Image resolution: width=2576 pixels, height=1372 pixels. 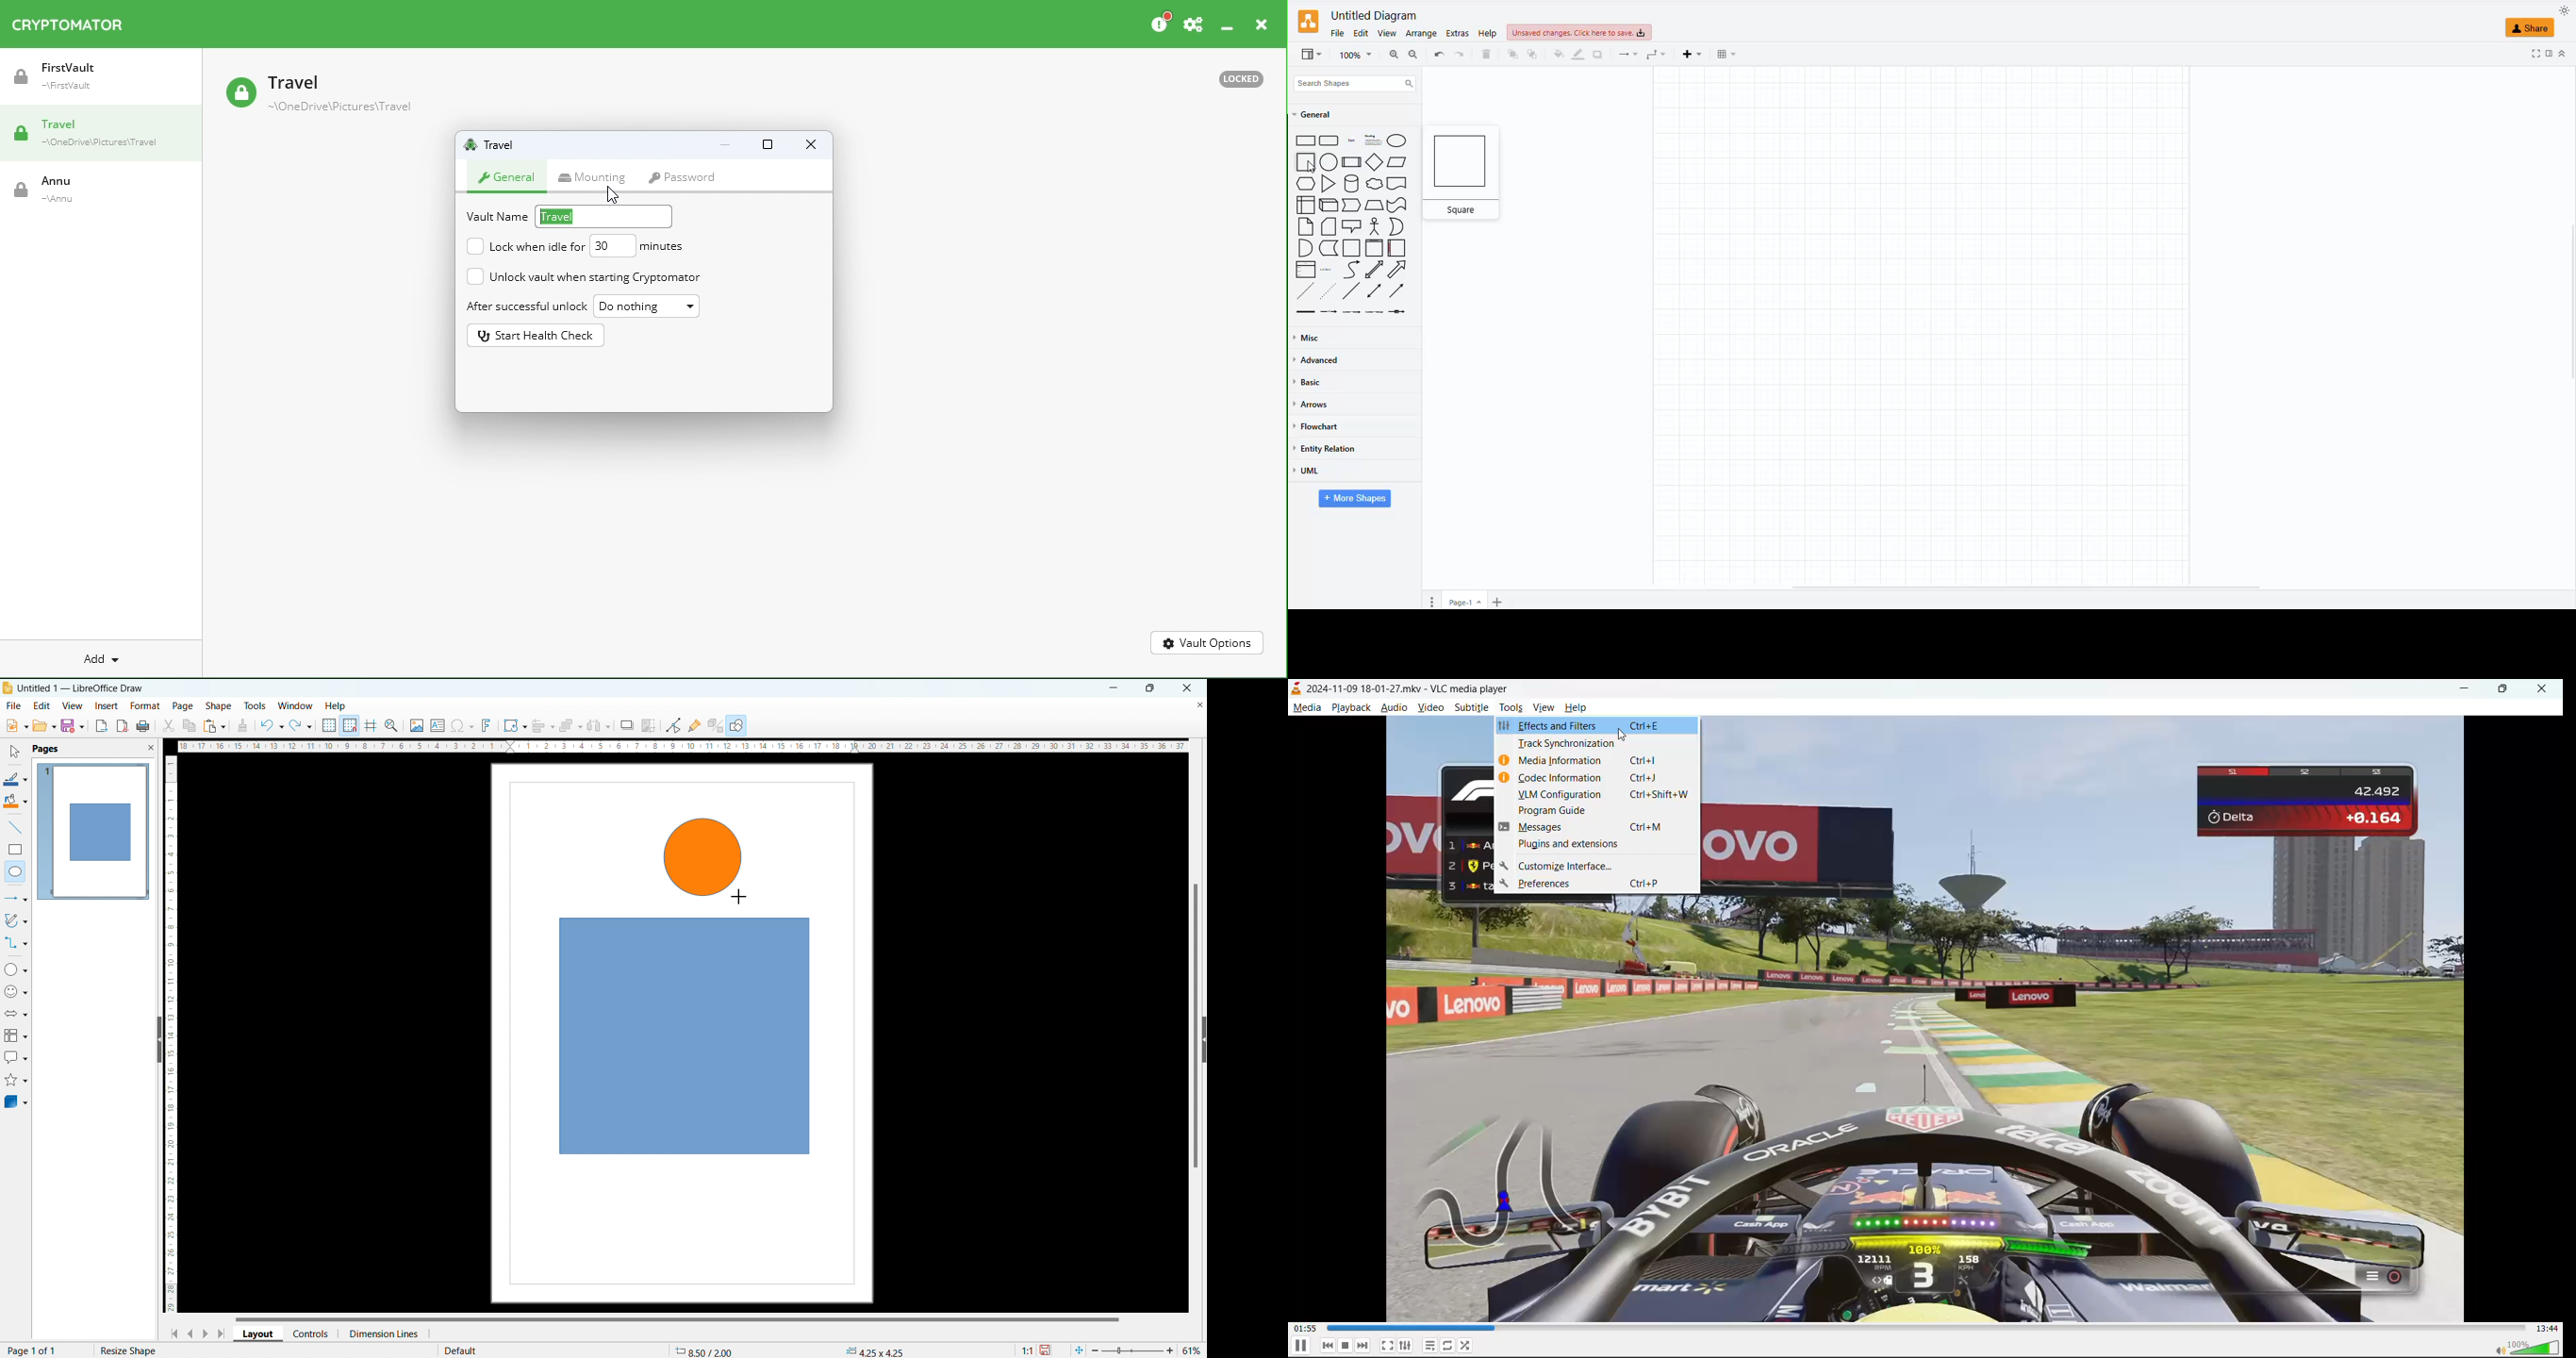 I want to click on subtitle, so click(x=1472, y=709).